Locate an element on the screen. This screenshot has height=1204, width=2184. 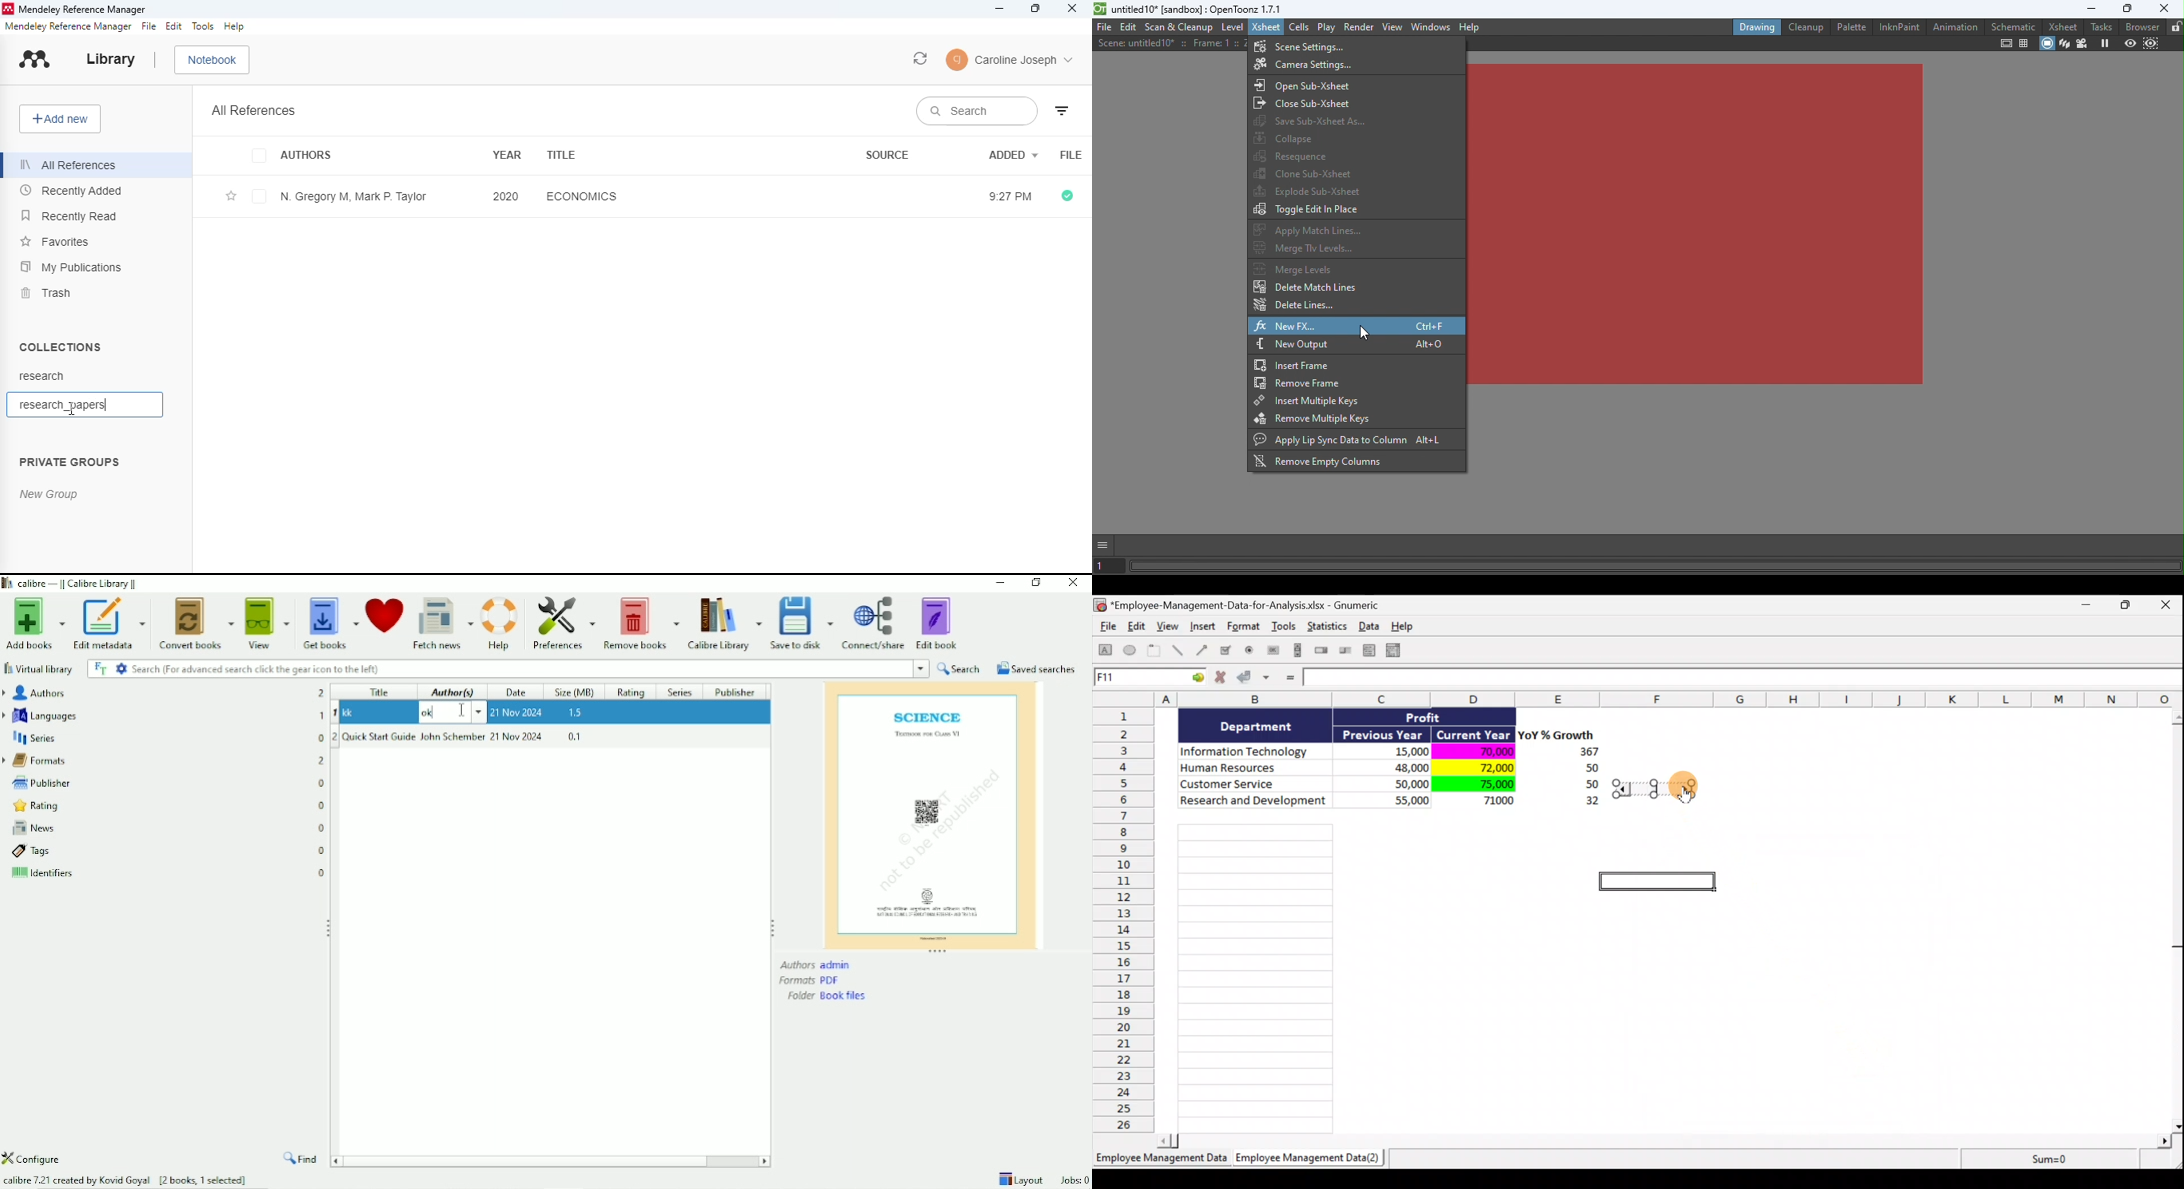
Add books is located at coordinates (33, 625).